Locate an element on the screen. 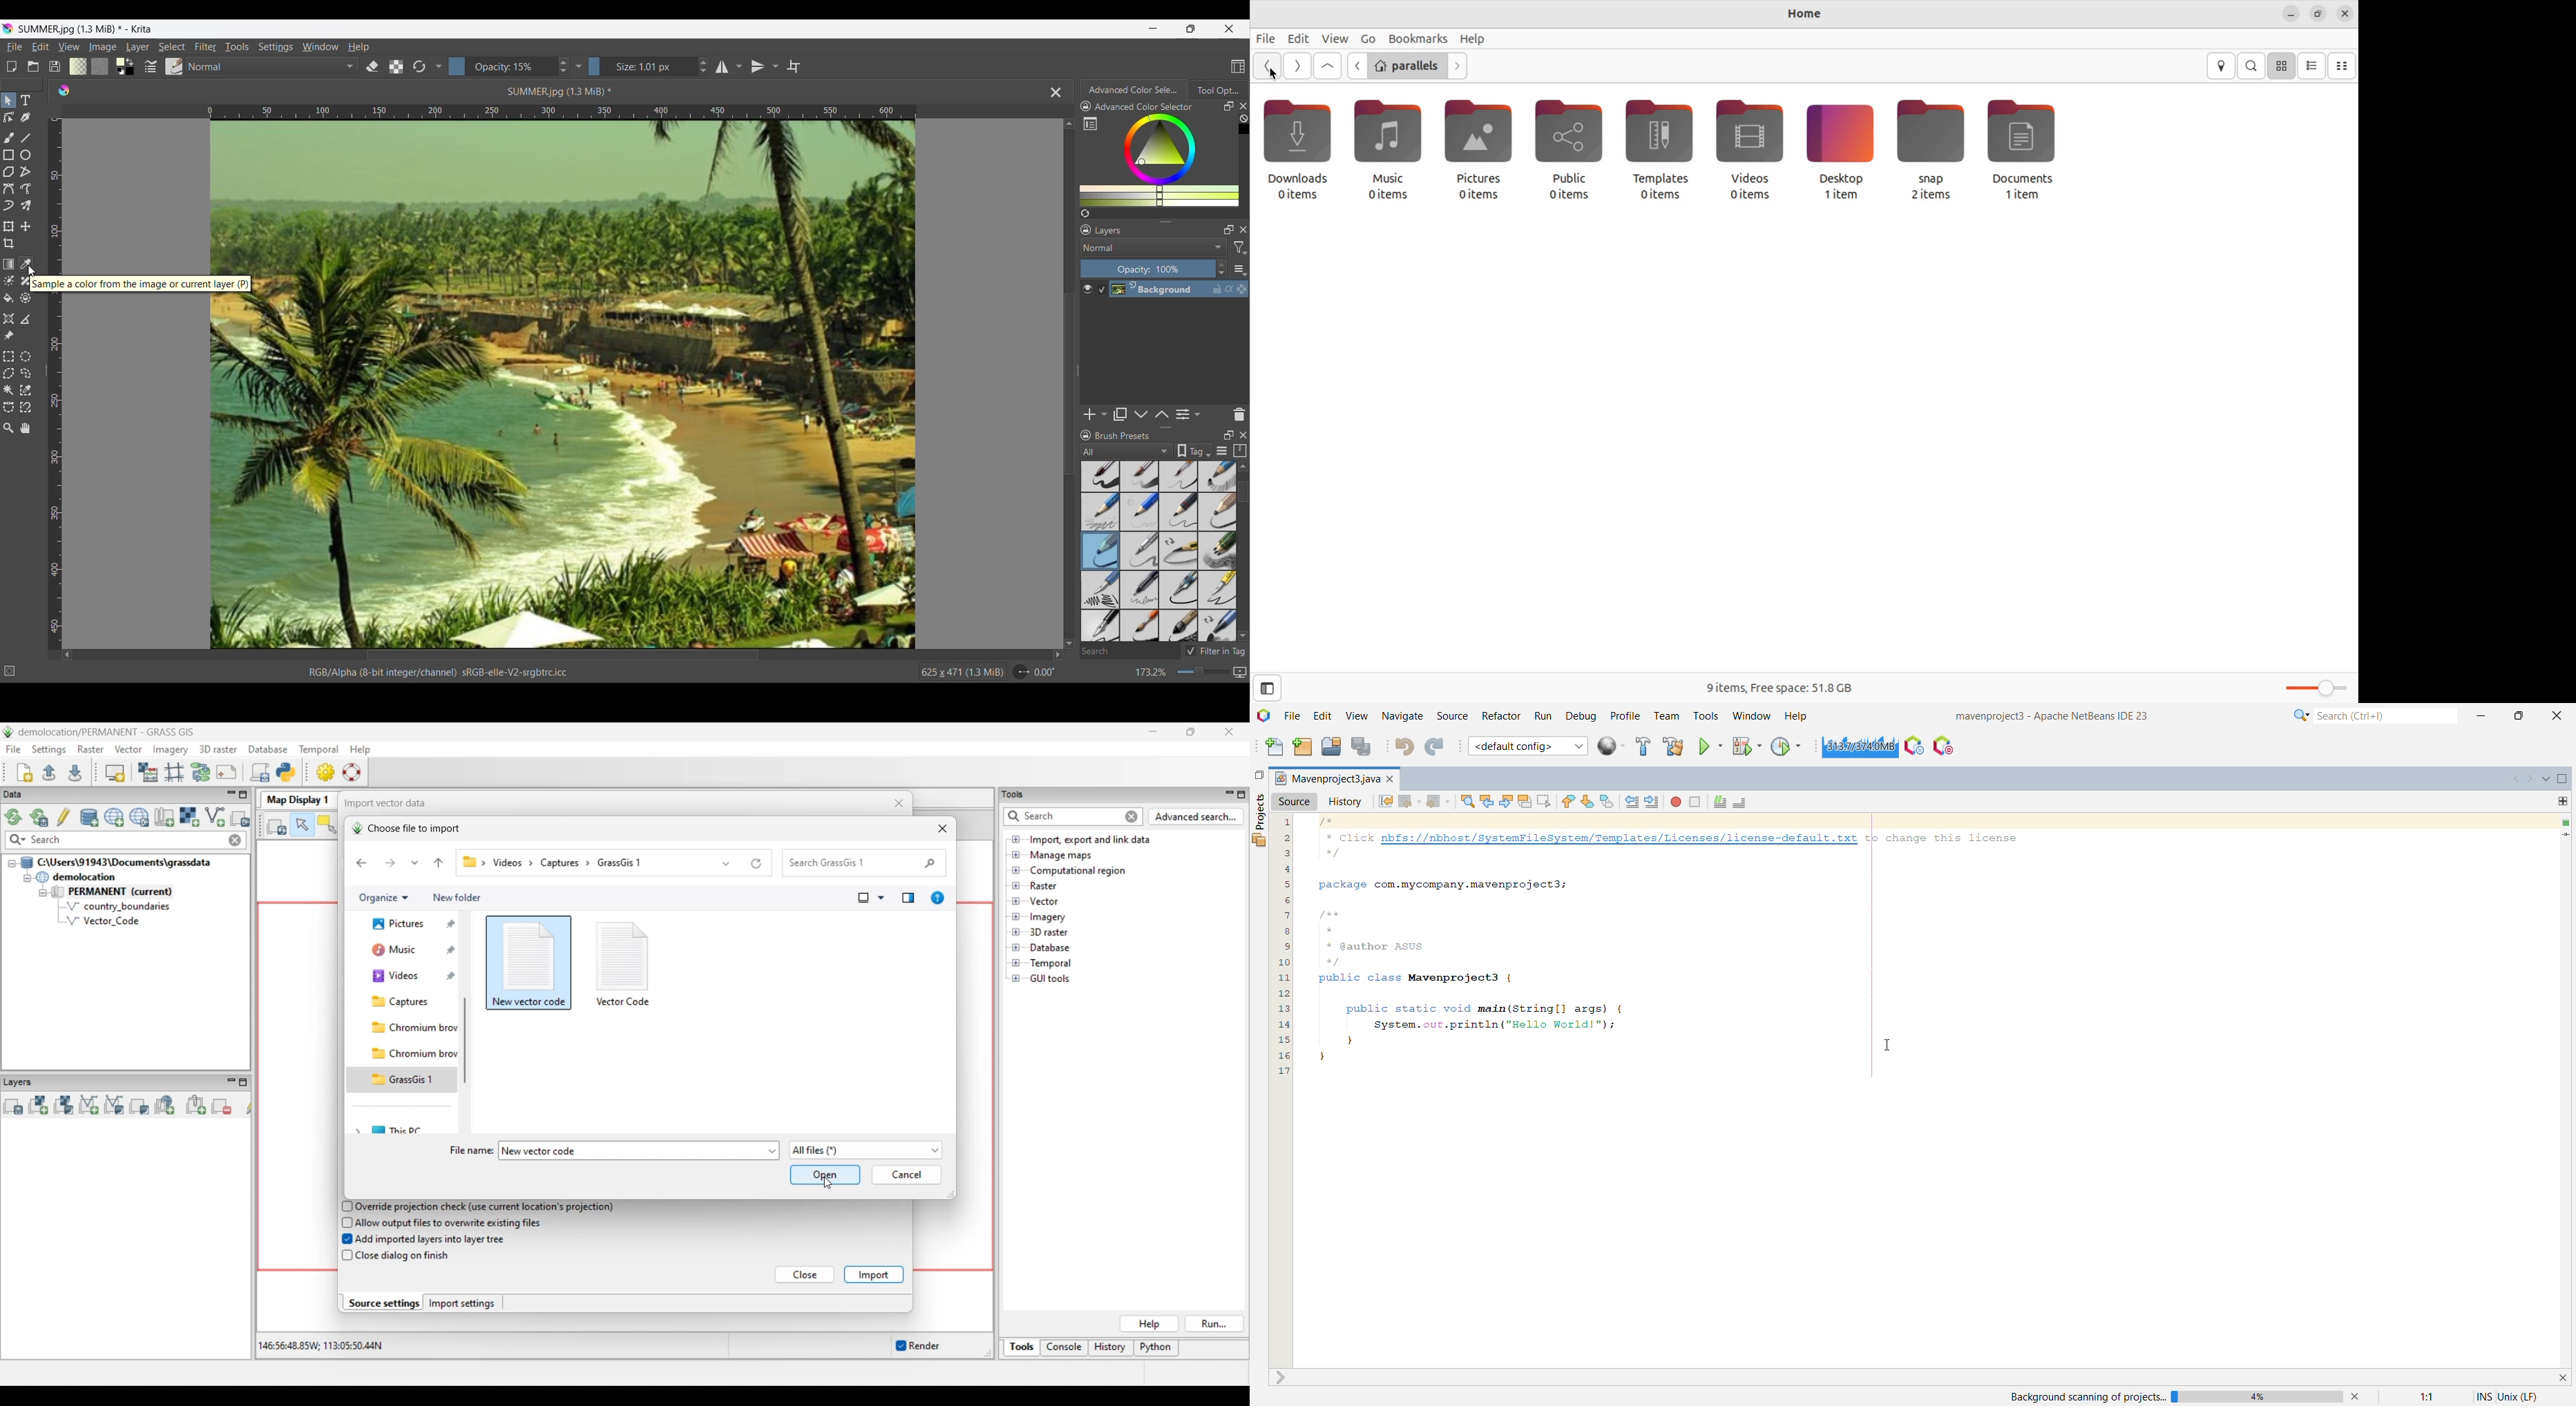 The image size is (2576, 1428). 0.00 is located at coordinates (1045, 673).